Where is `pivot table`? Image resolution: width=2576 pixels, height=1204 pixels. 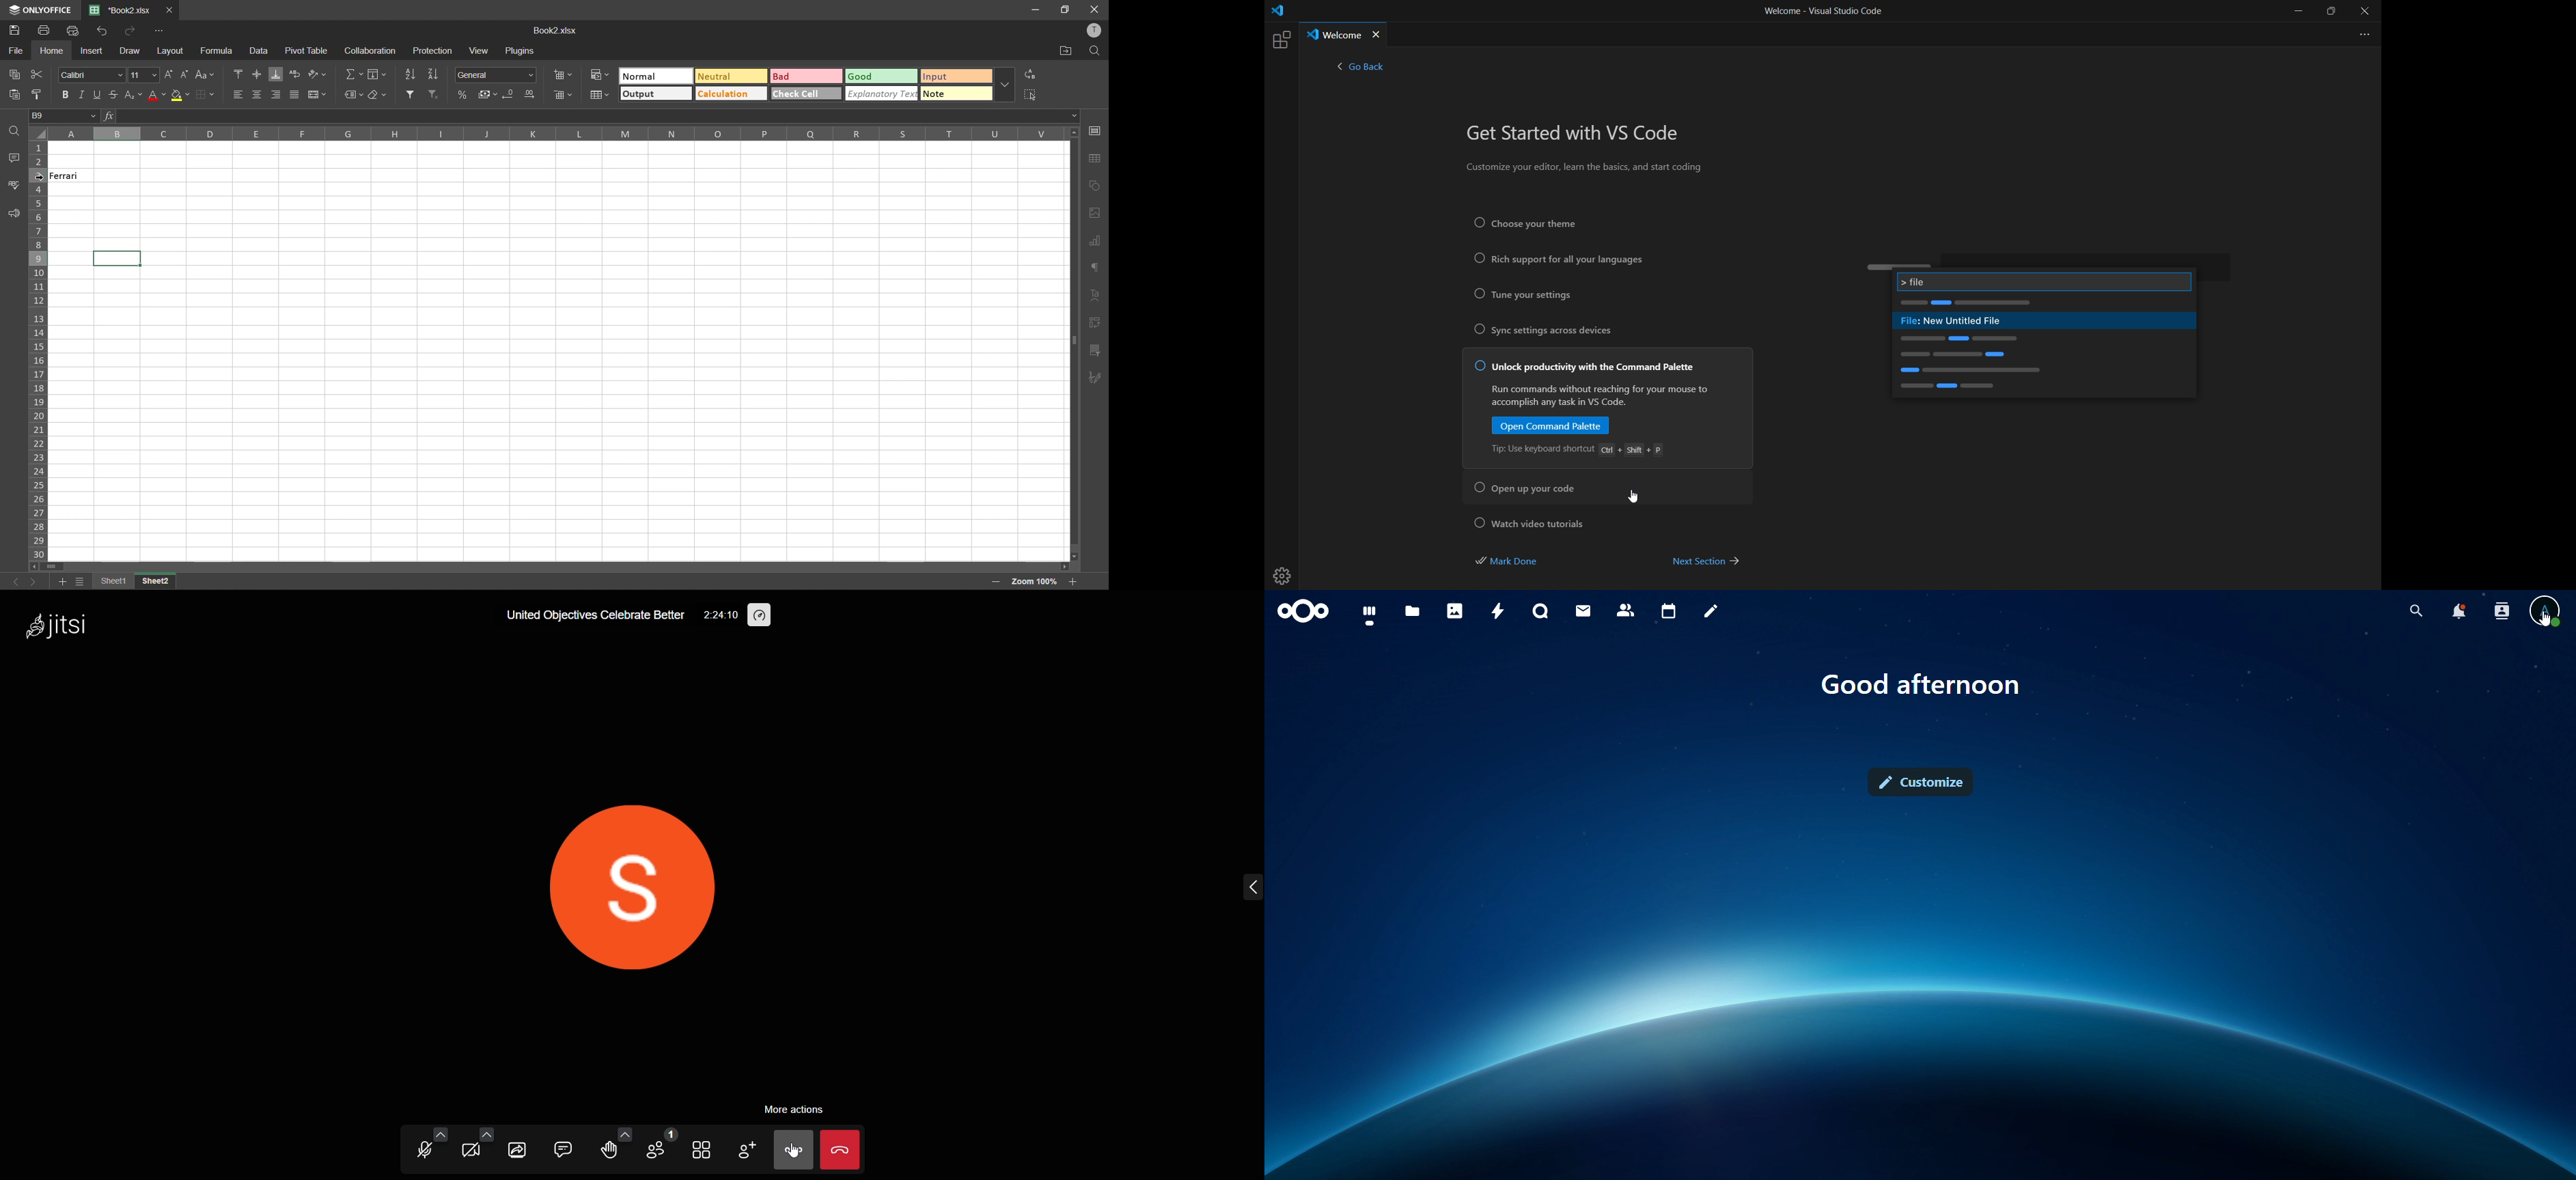 pivot table is located at coordinates (1096, 324).